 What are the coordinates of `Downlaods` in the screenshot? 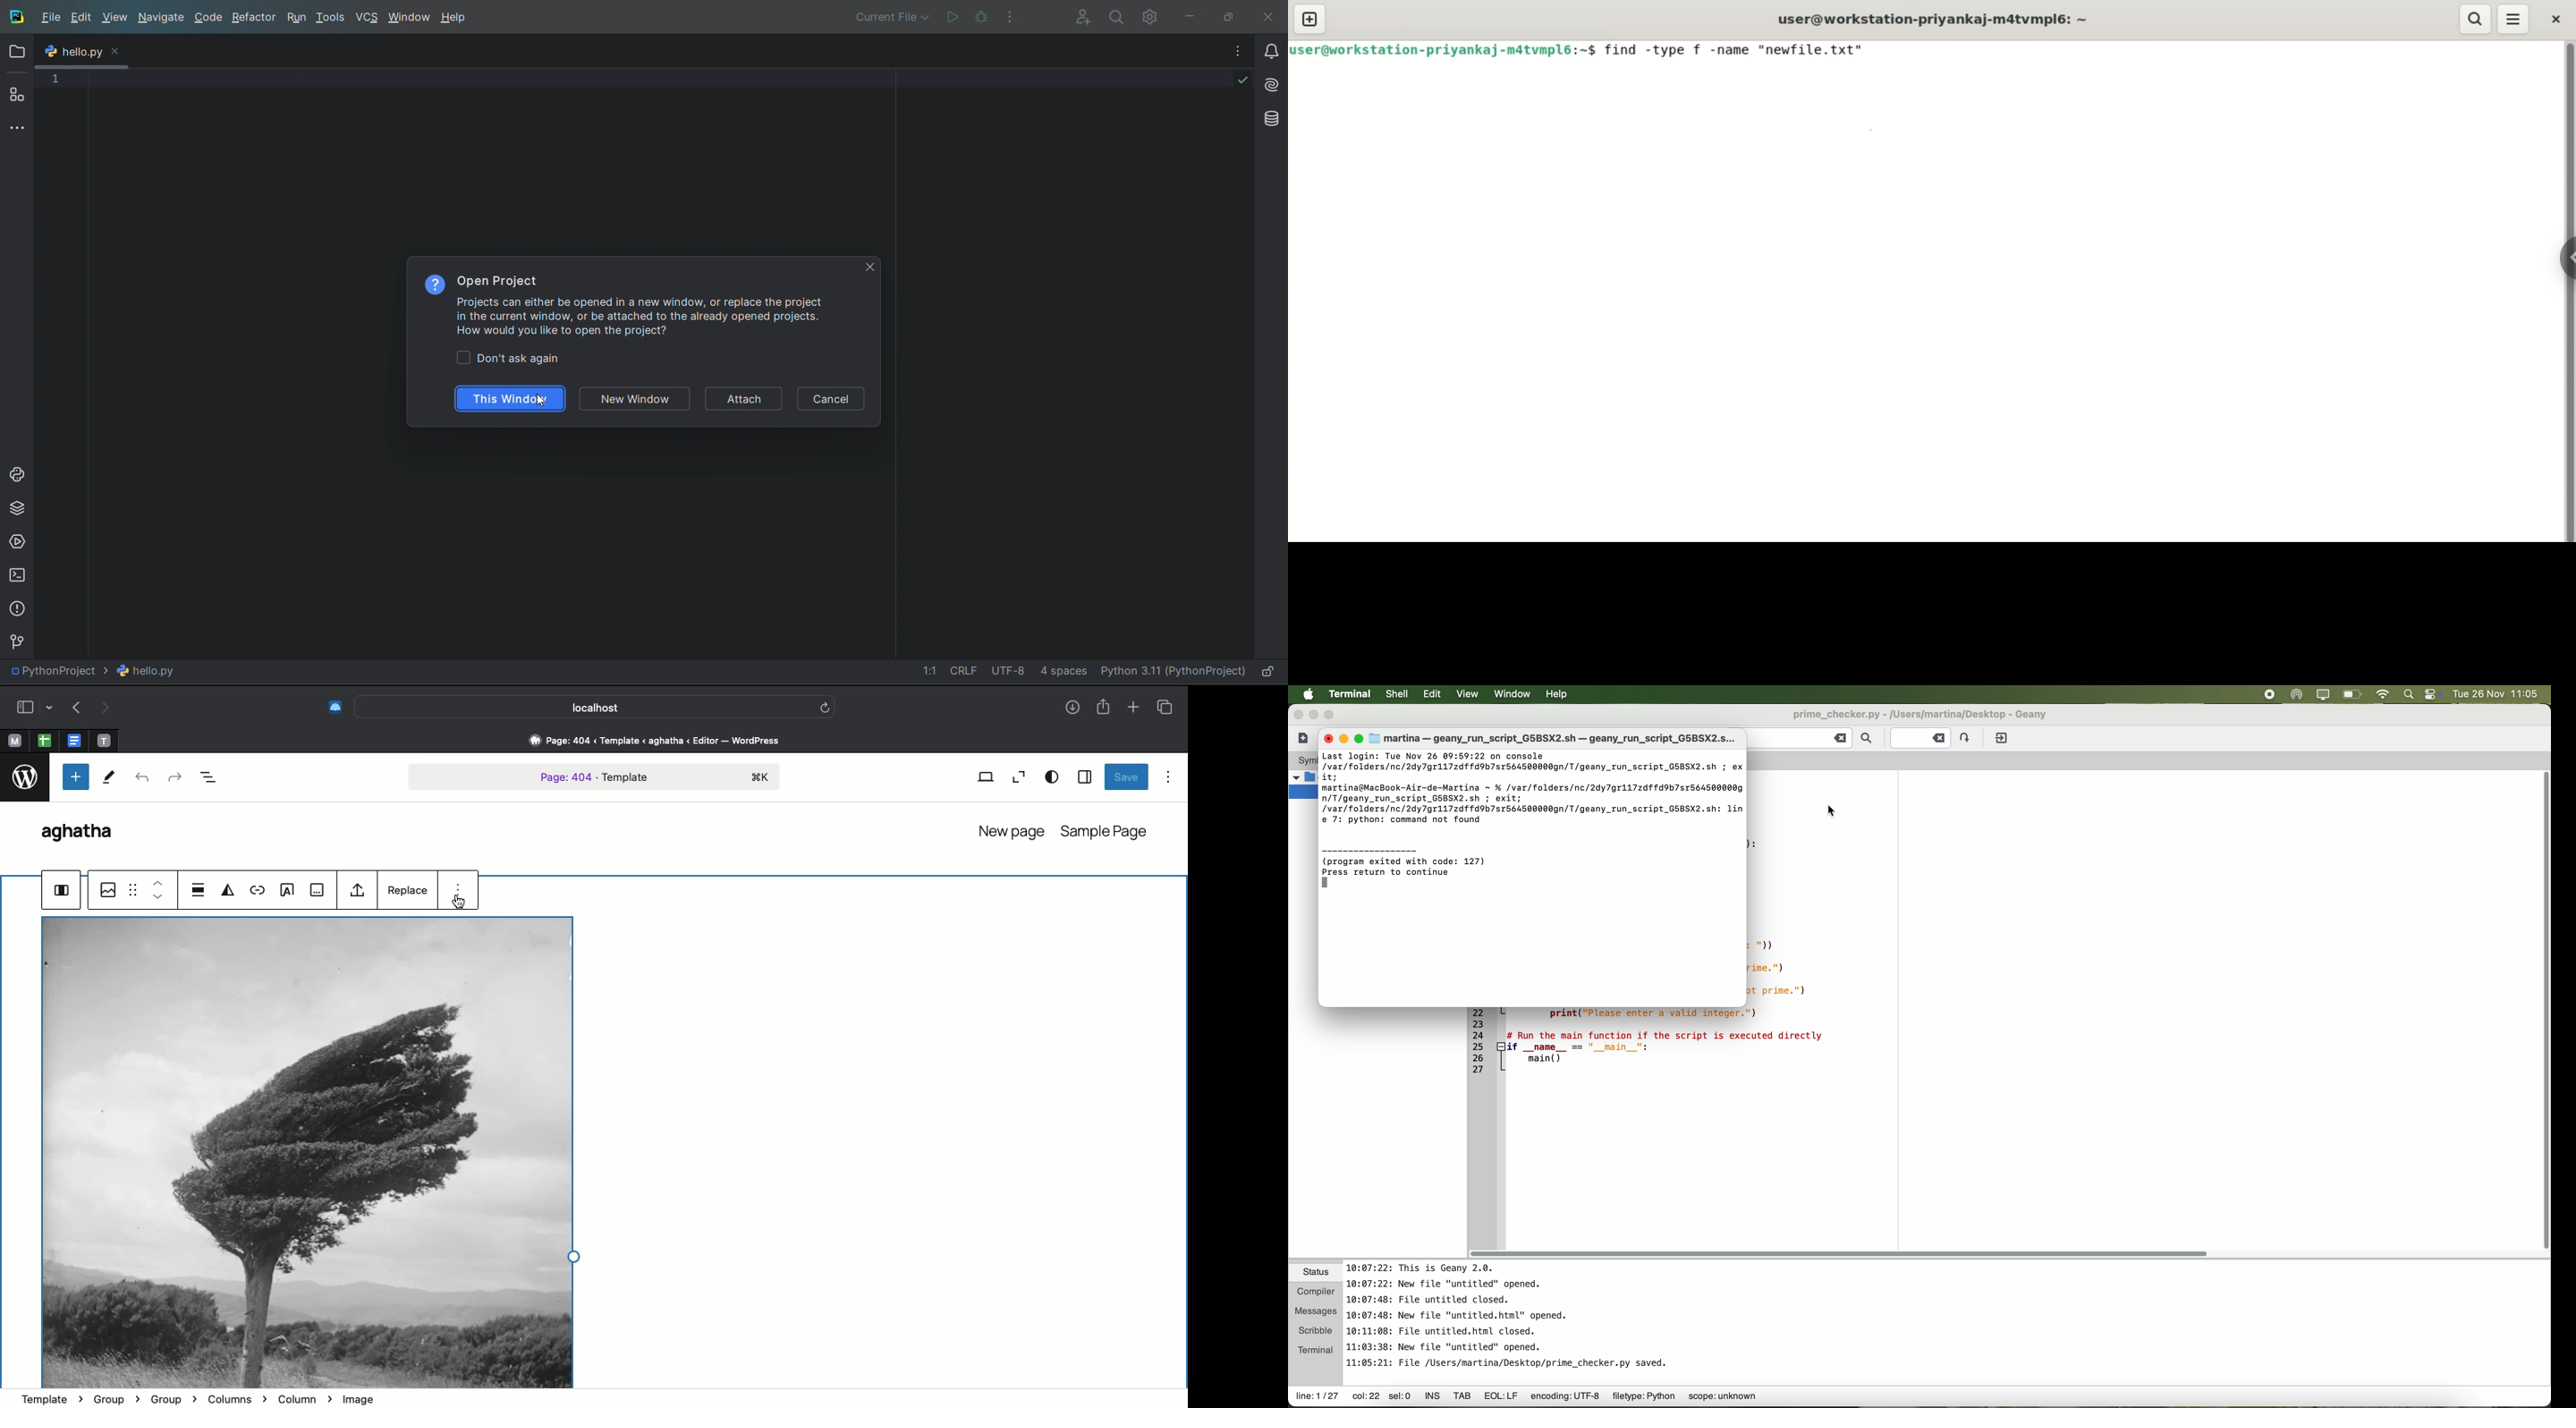 It's located at (1073, 709).